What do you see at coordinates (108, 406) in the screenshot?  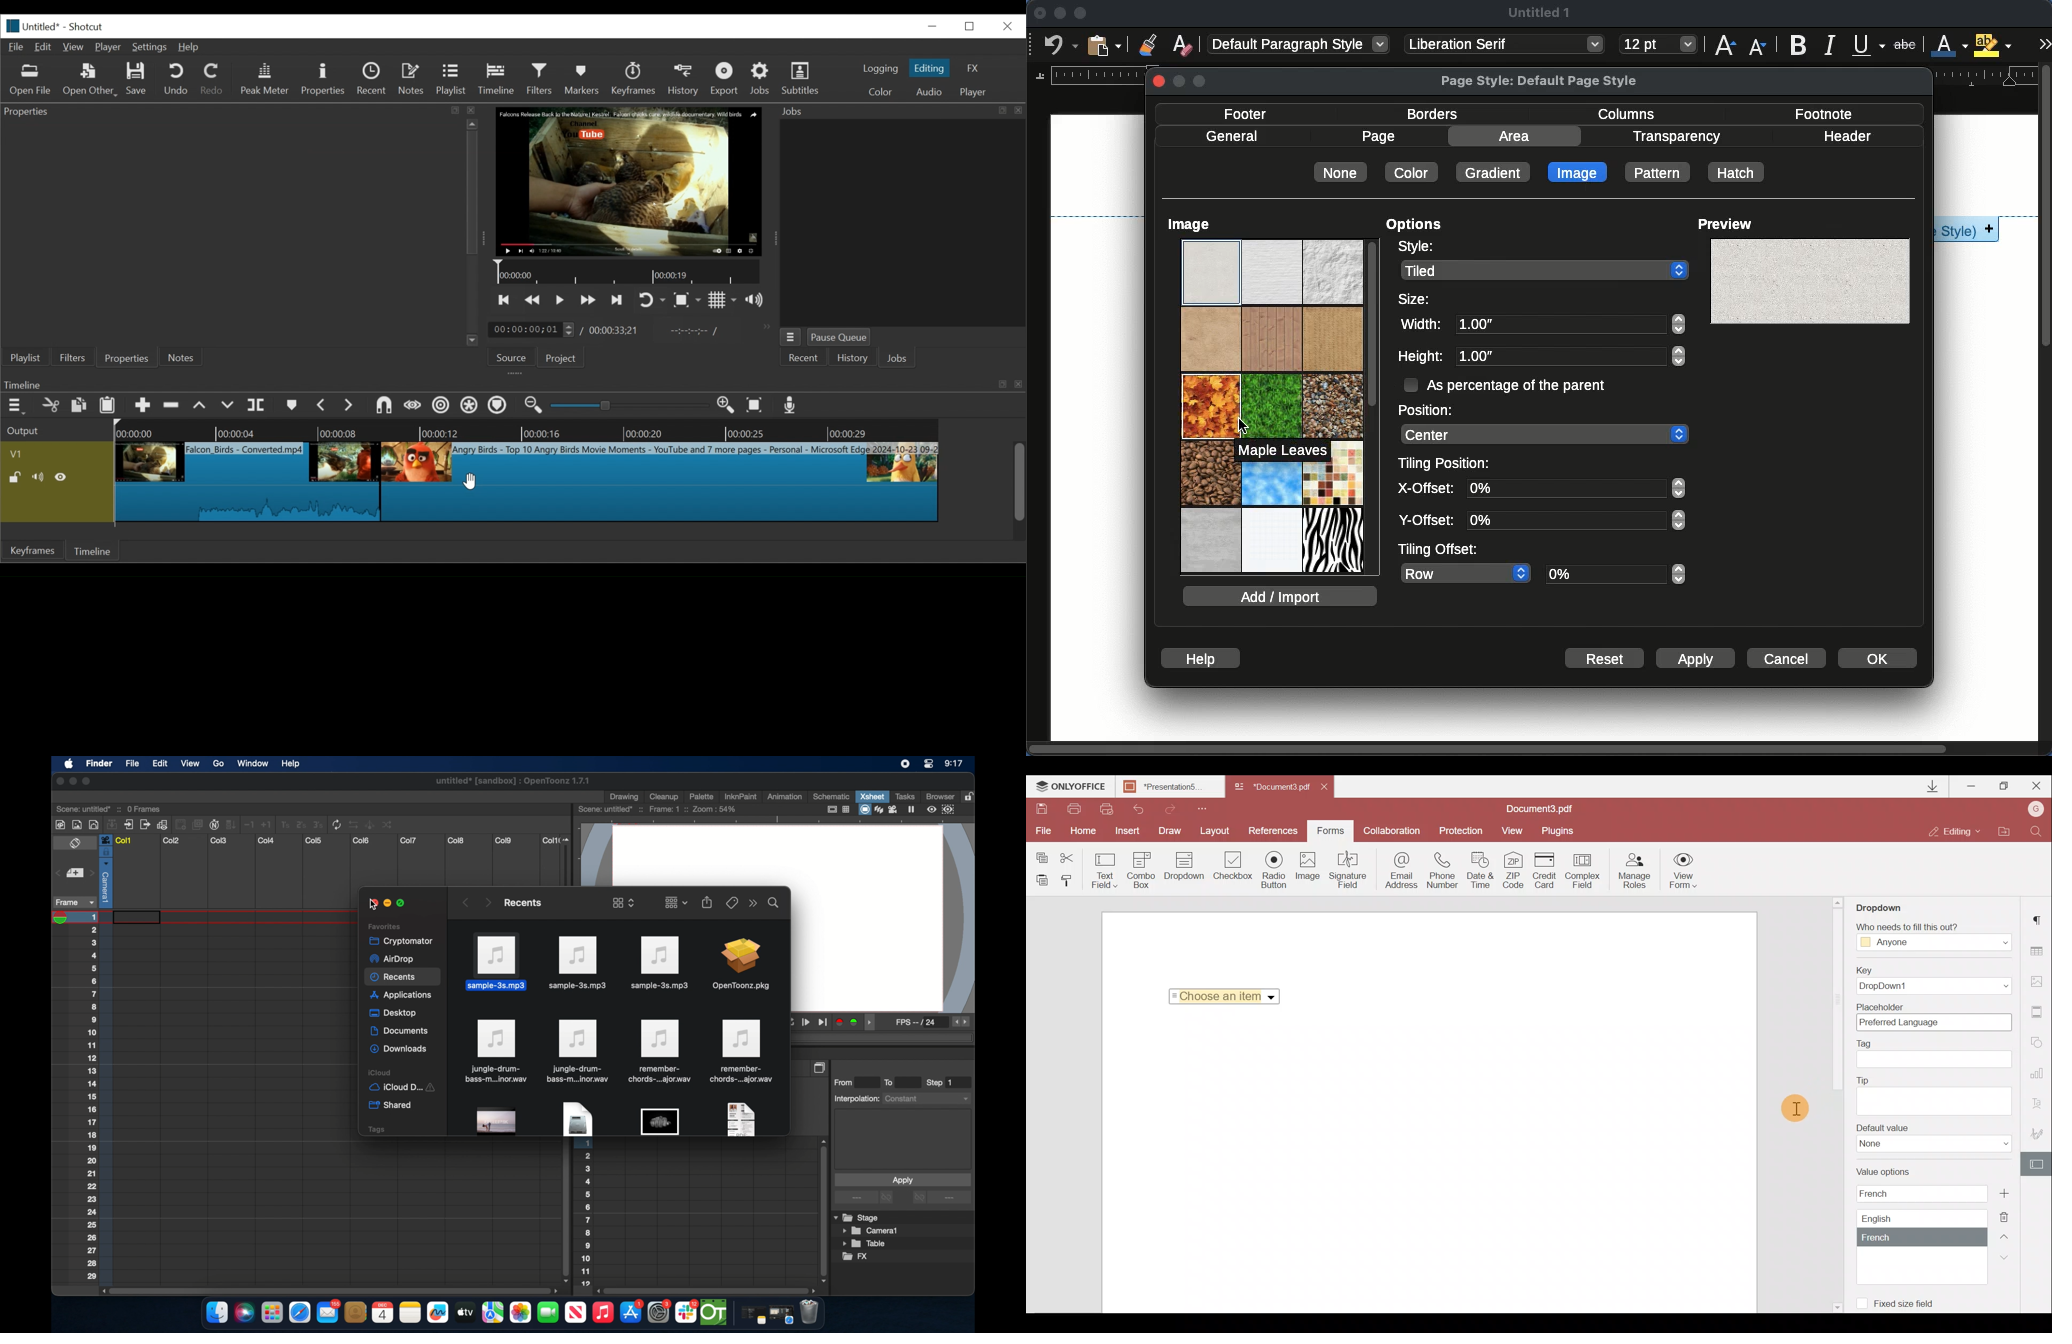 I see `Paste` at bounding box center [108, 406].